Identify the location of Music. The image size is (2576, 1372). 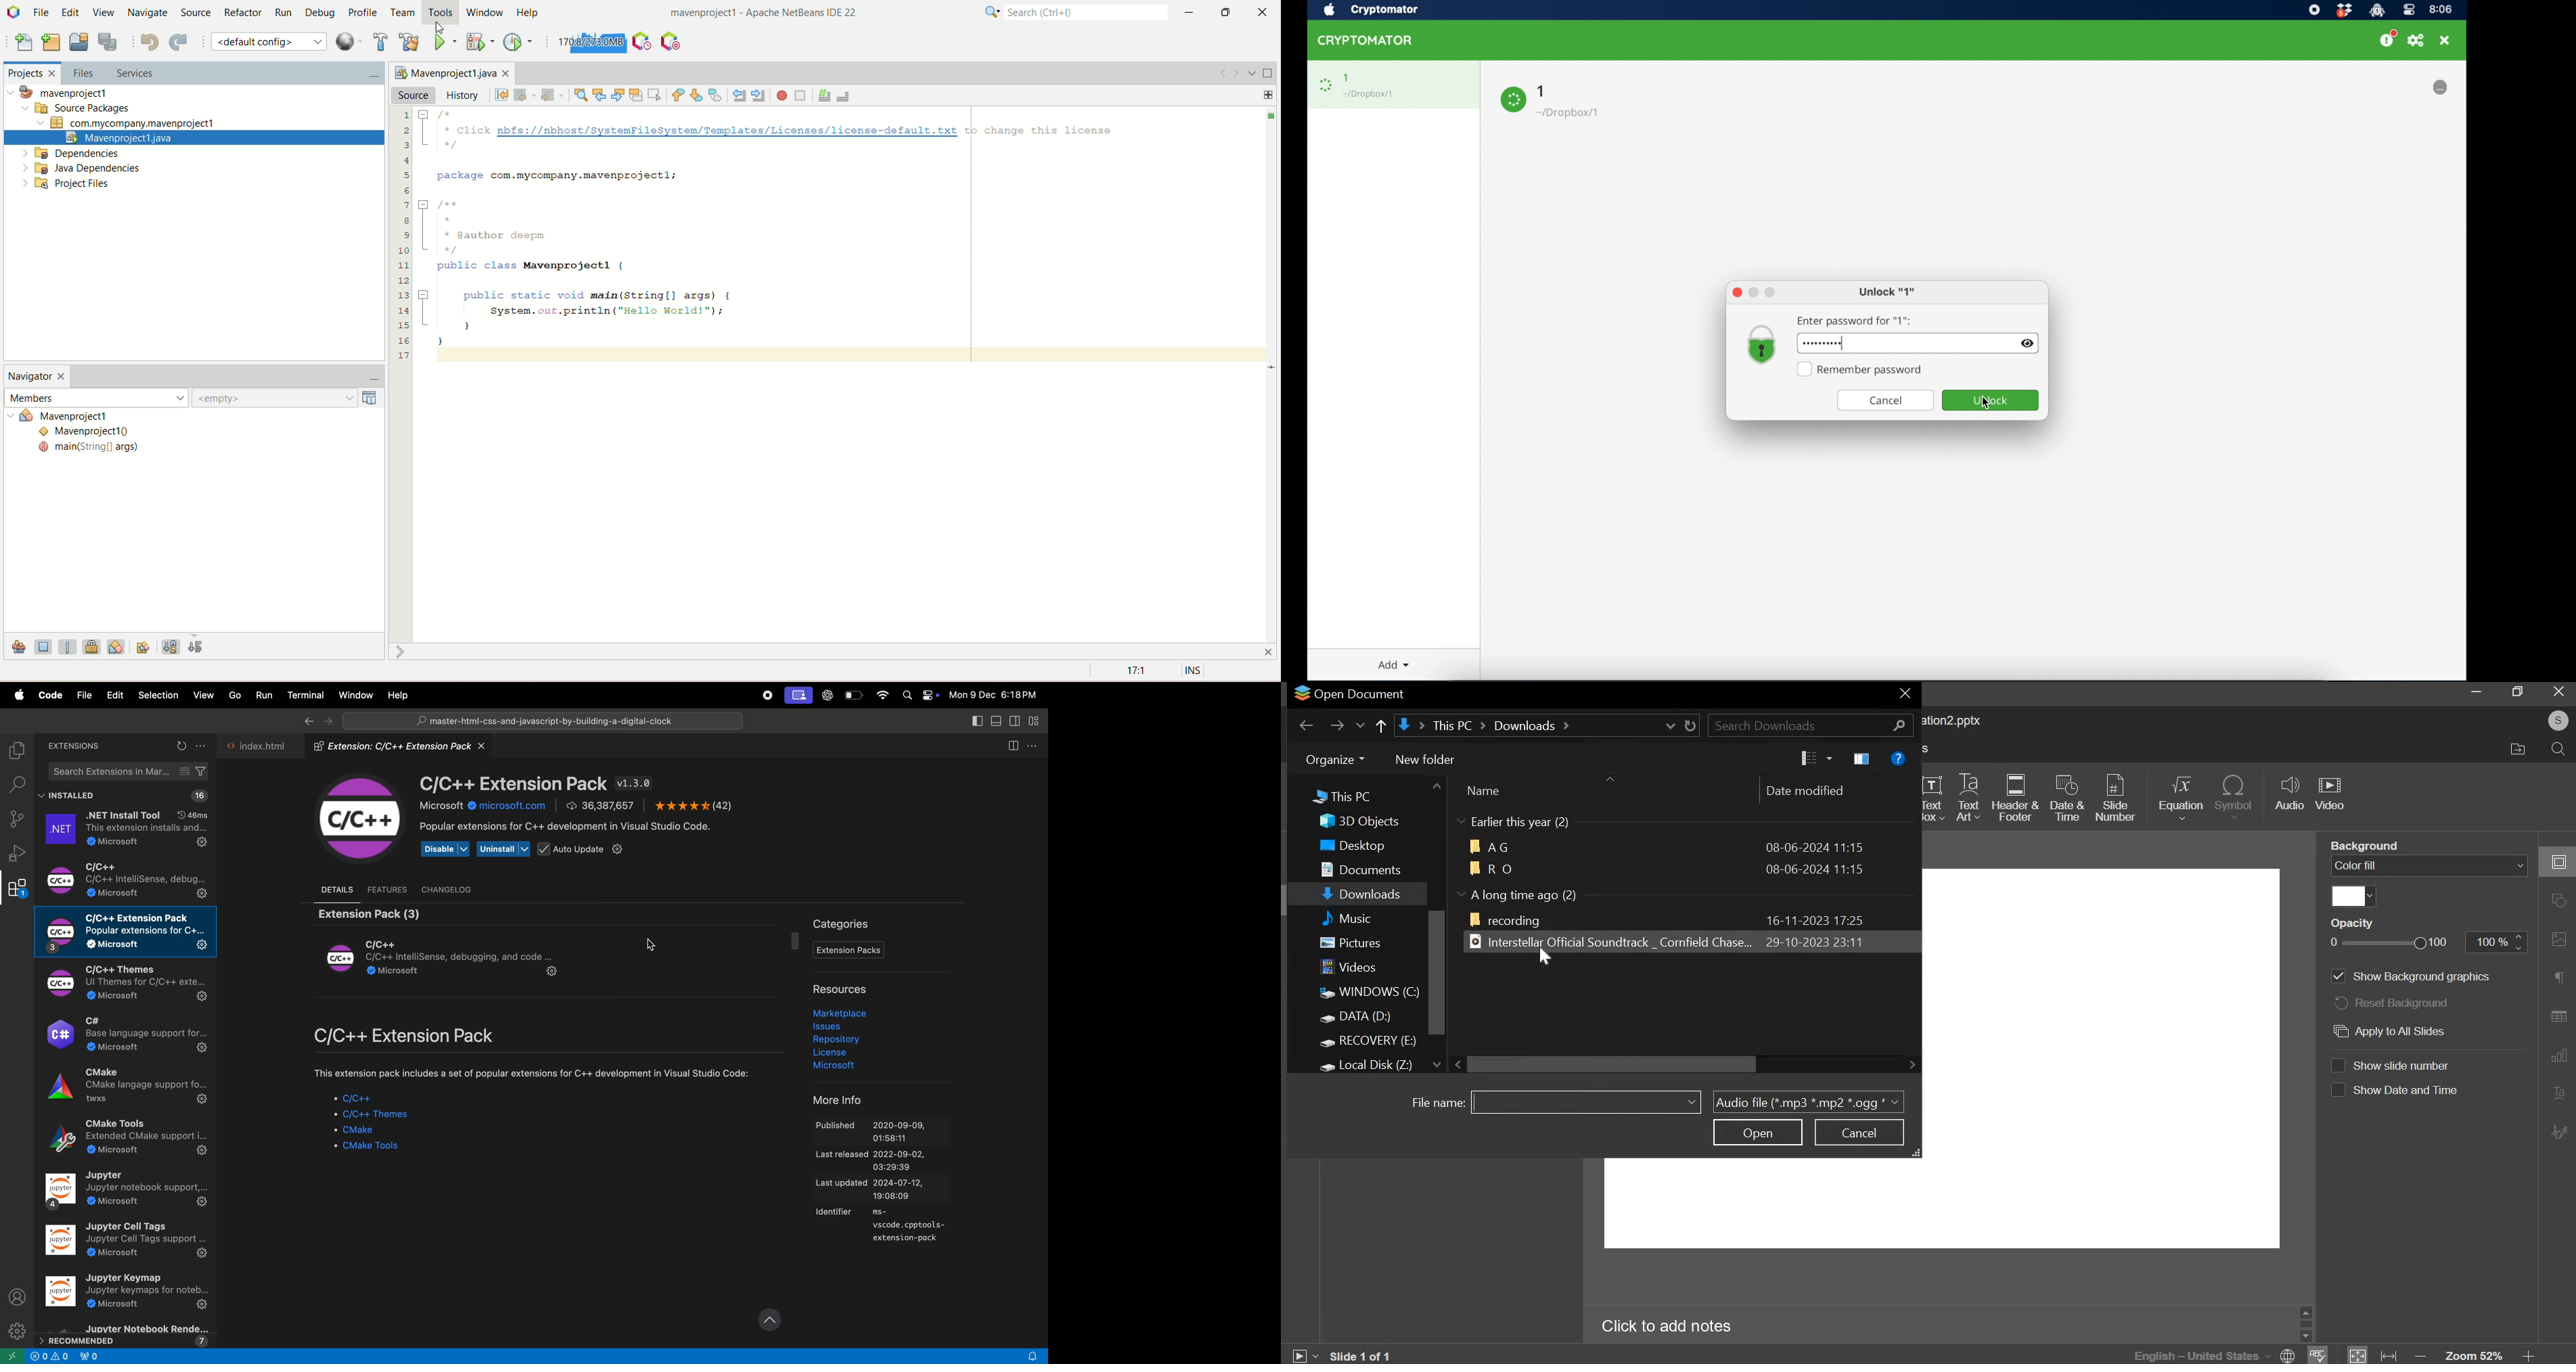
(1358, 918).